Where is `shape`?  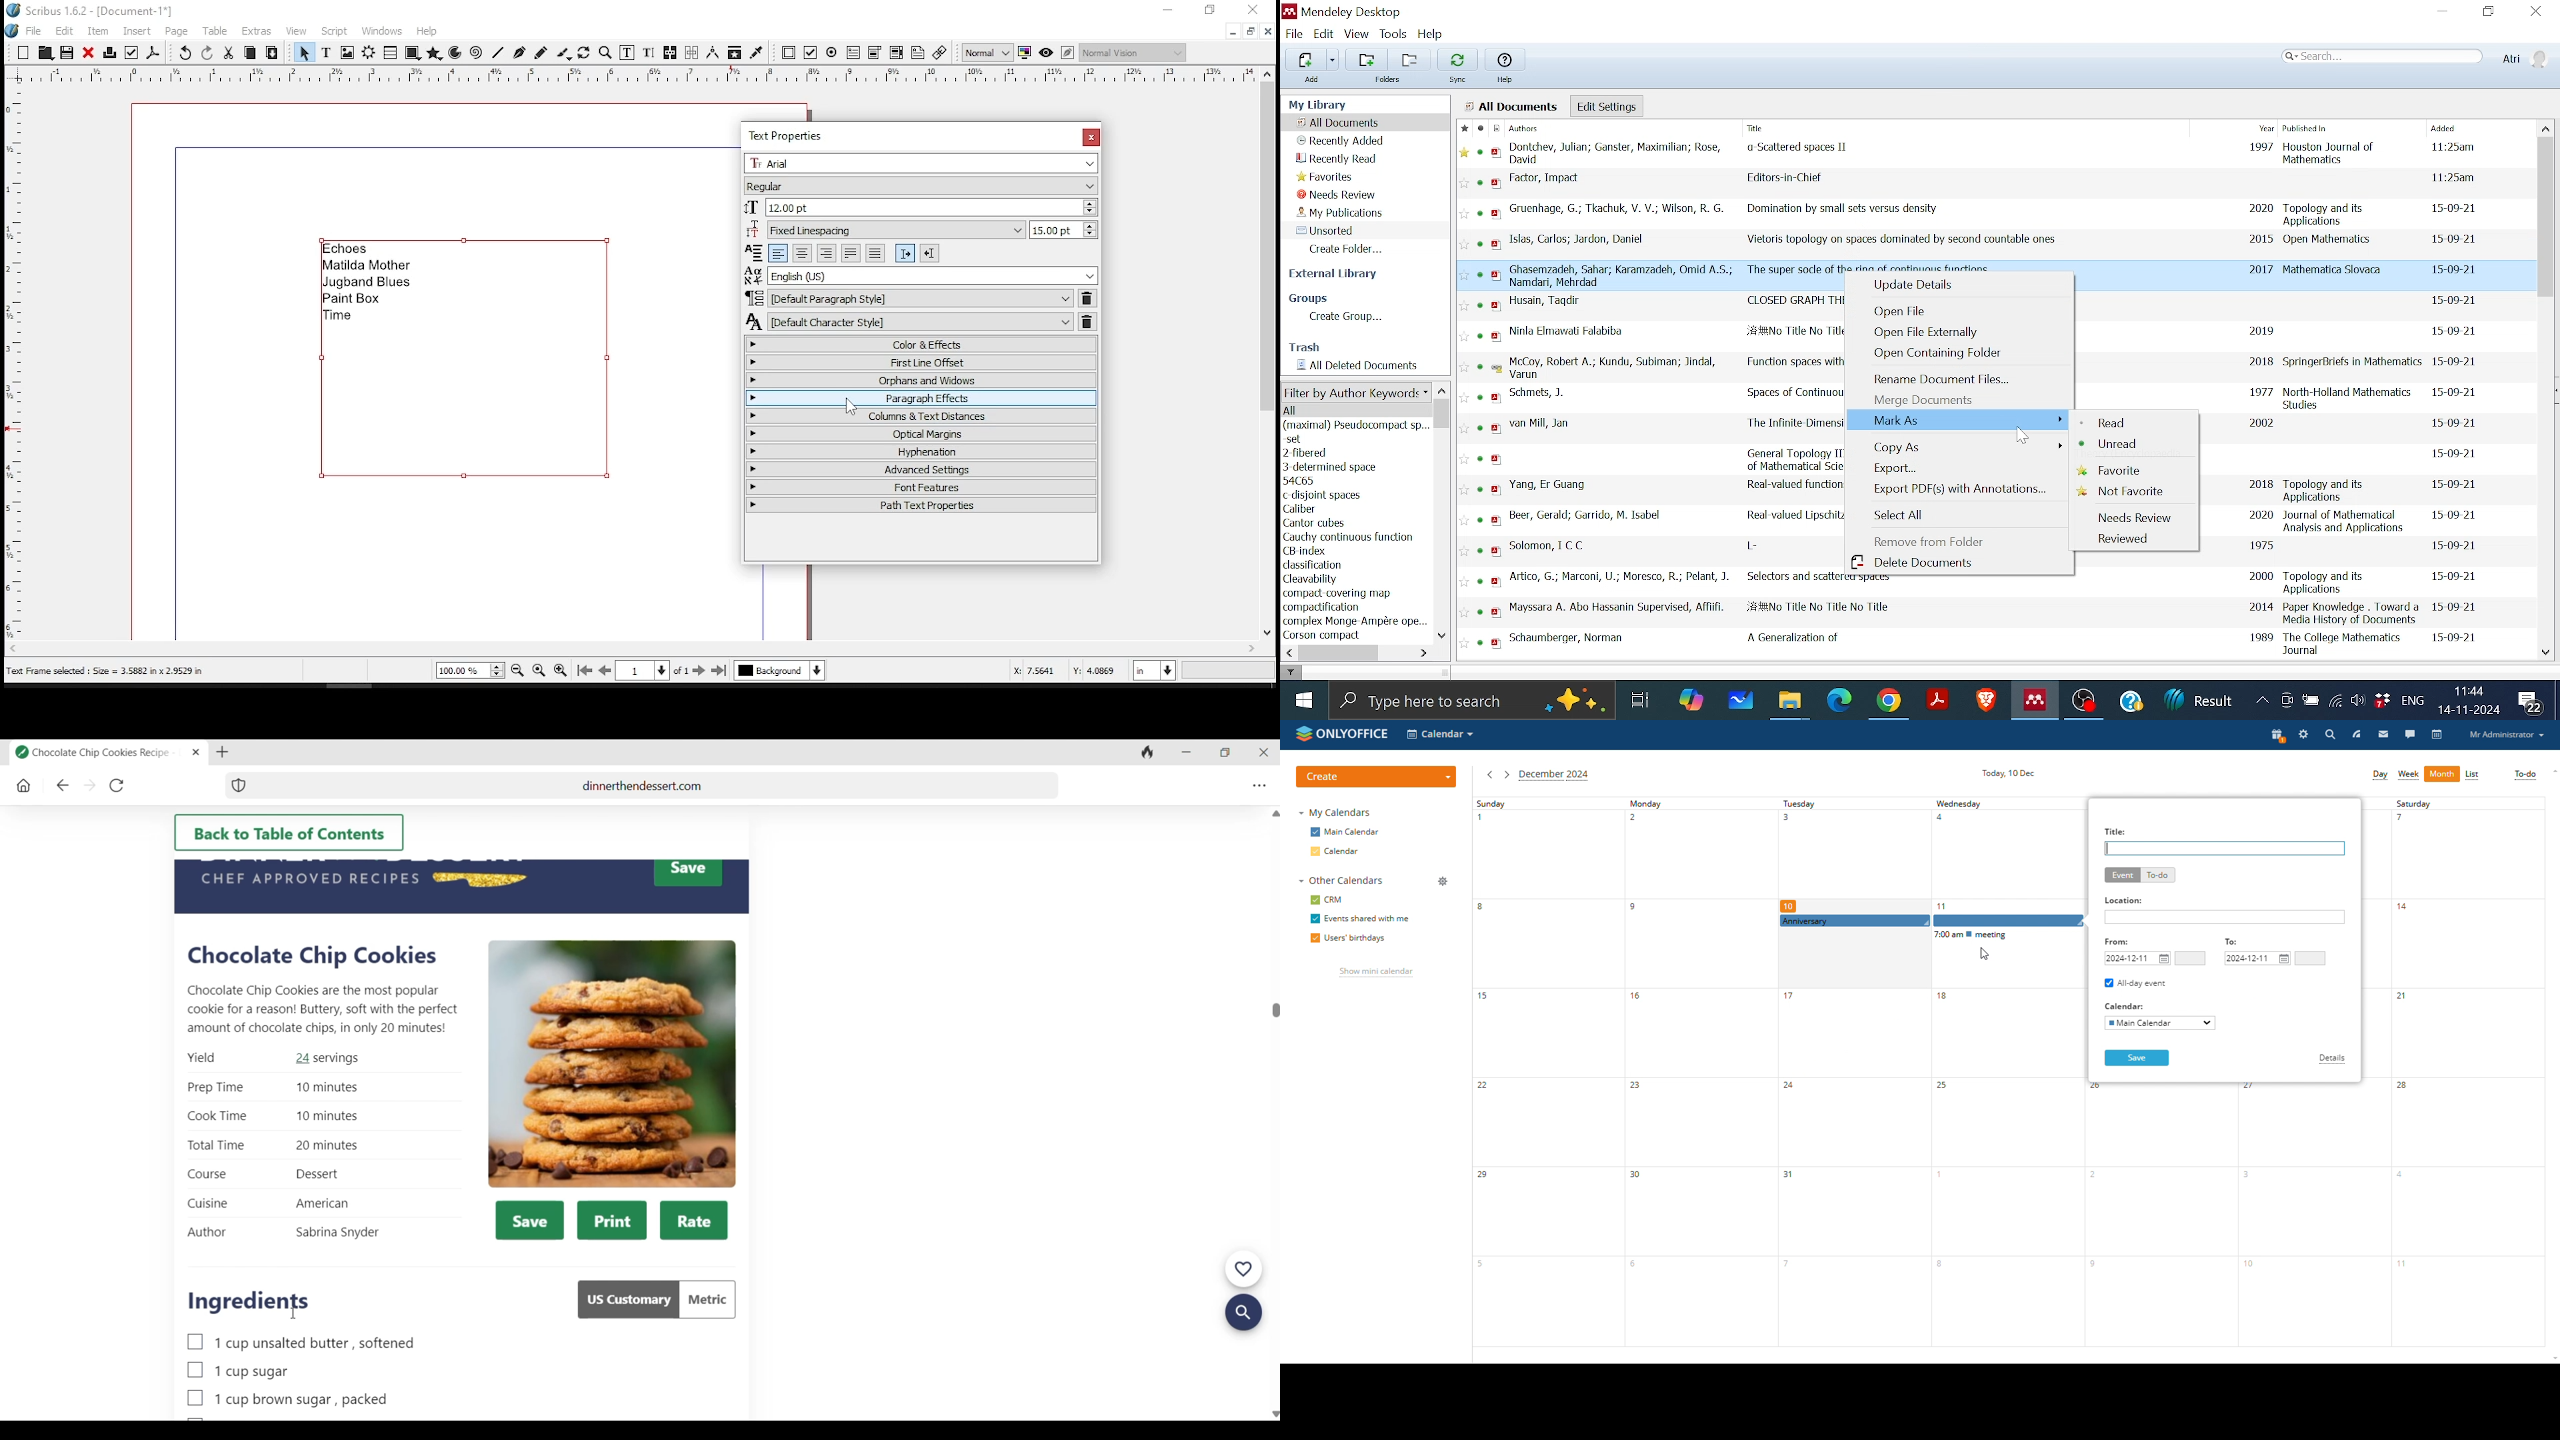
shape is located at coordinates (411, 52).